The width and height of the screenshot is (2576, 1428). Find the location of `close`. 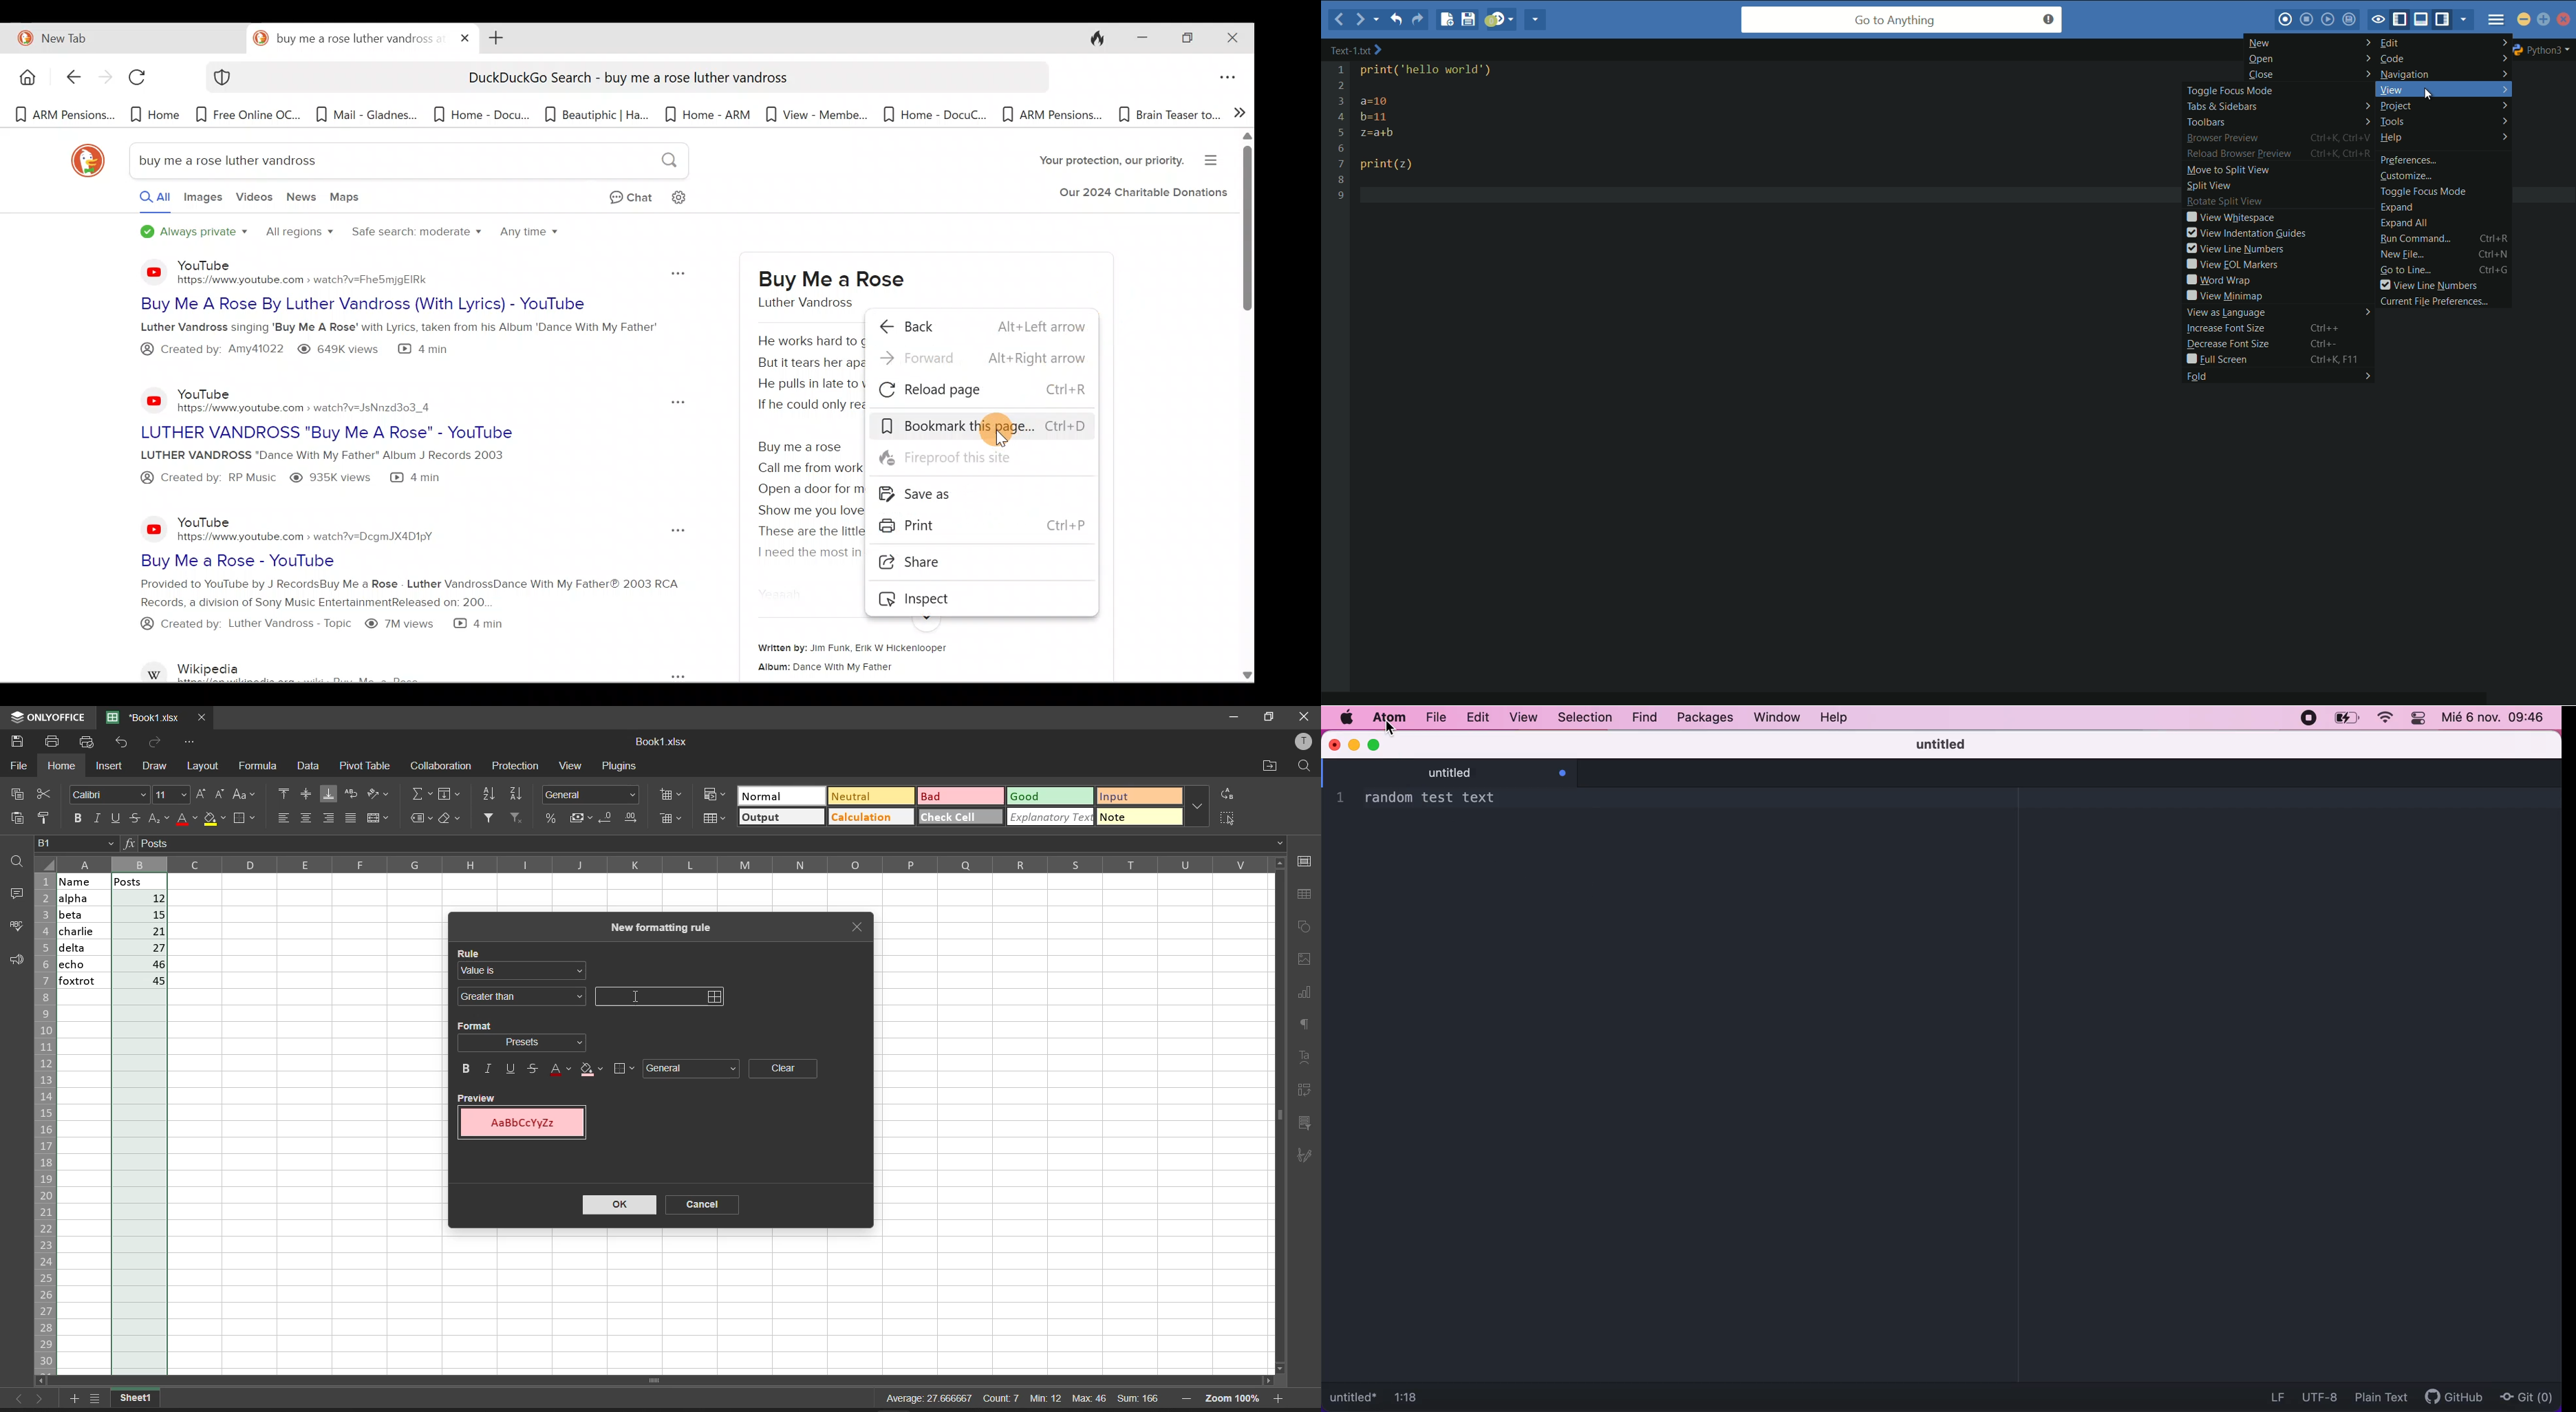

close is located at coordinates (2307, 75).